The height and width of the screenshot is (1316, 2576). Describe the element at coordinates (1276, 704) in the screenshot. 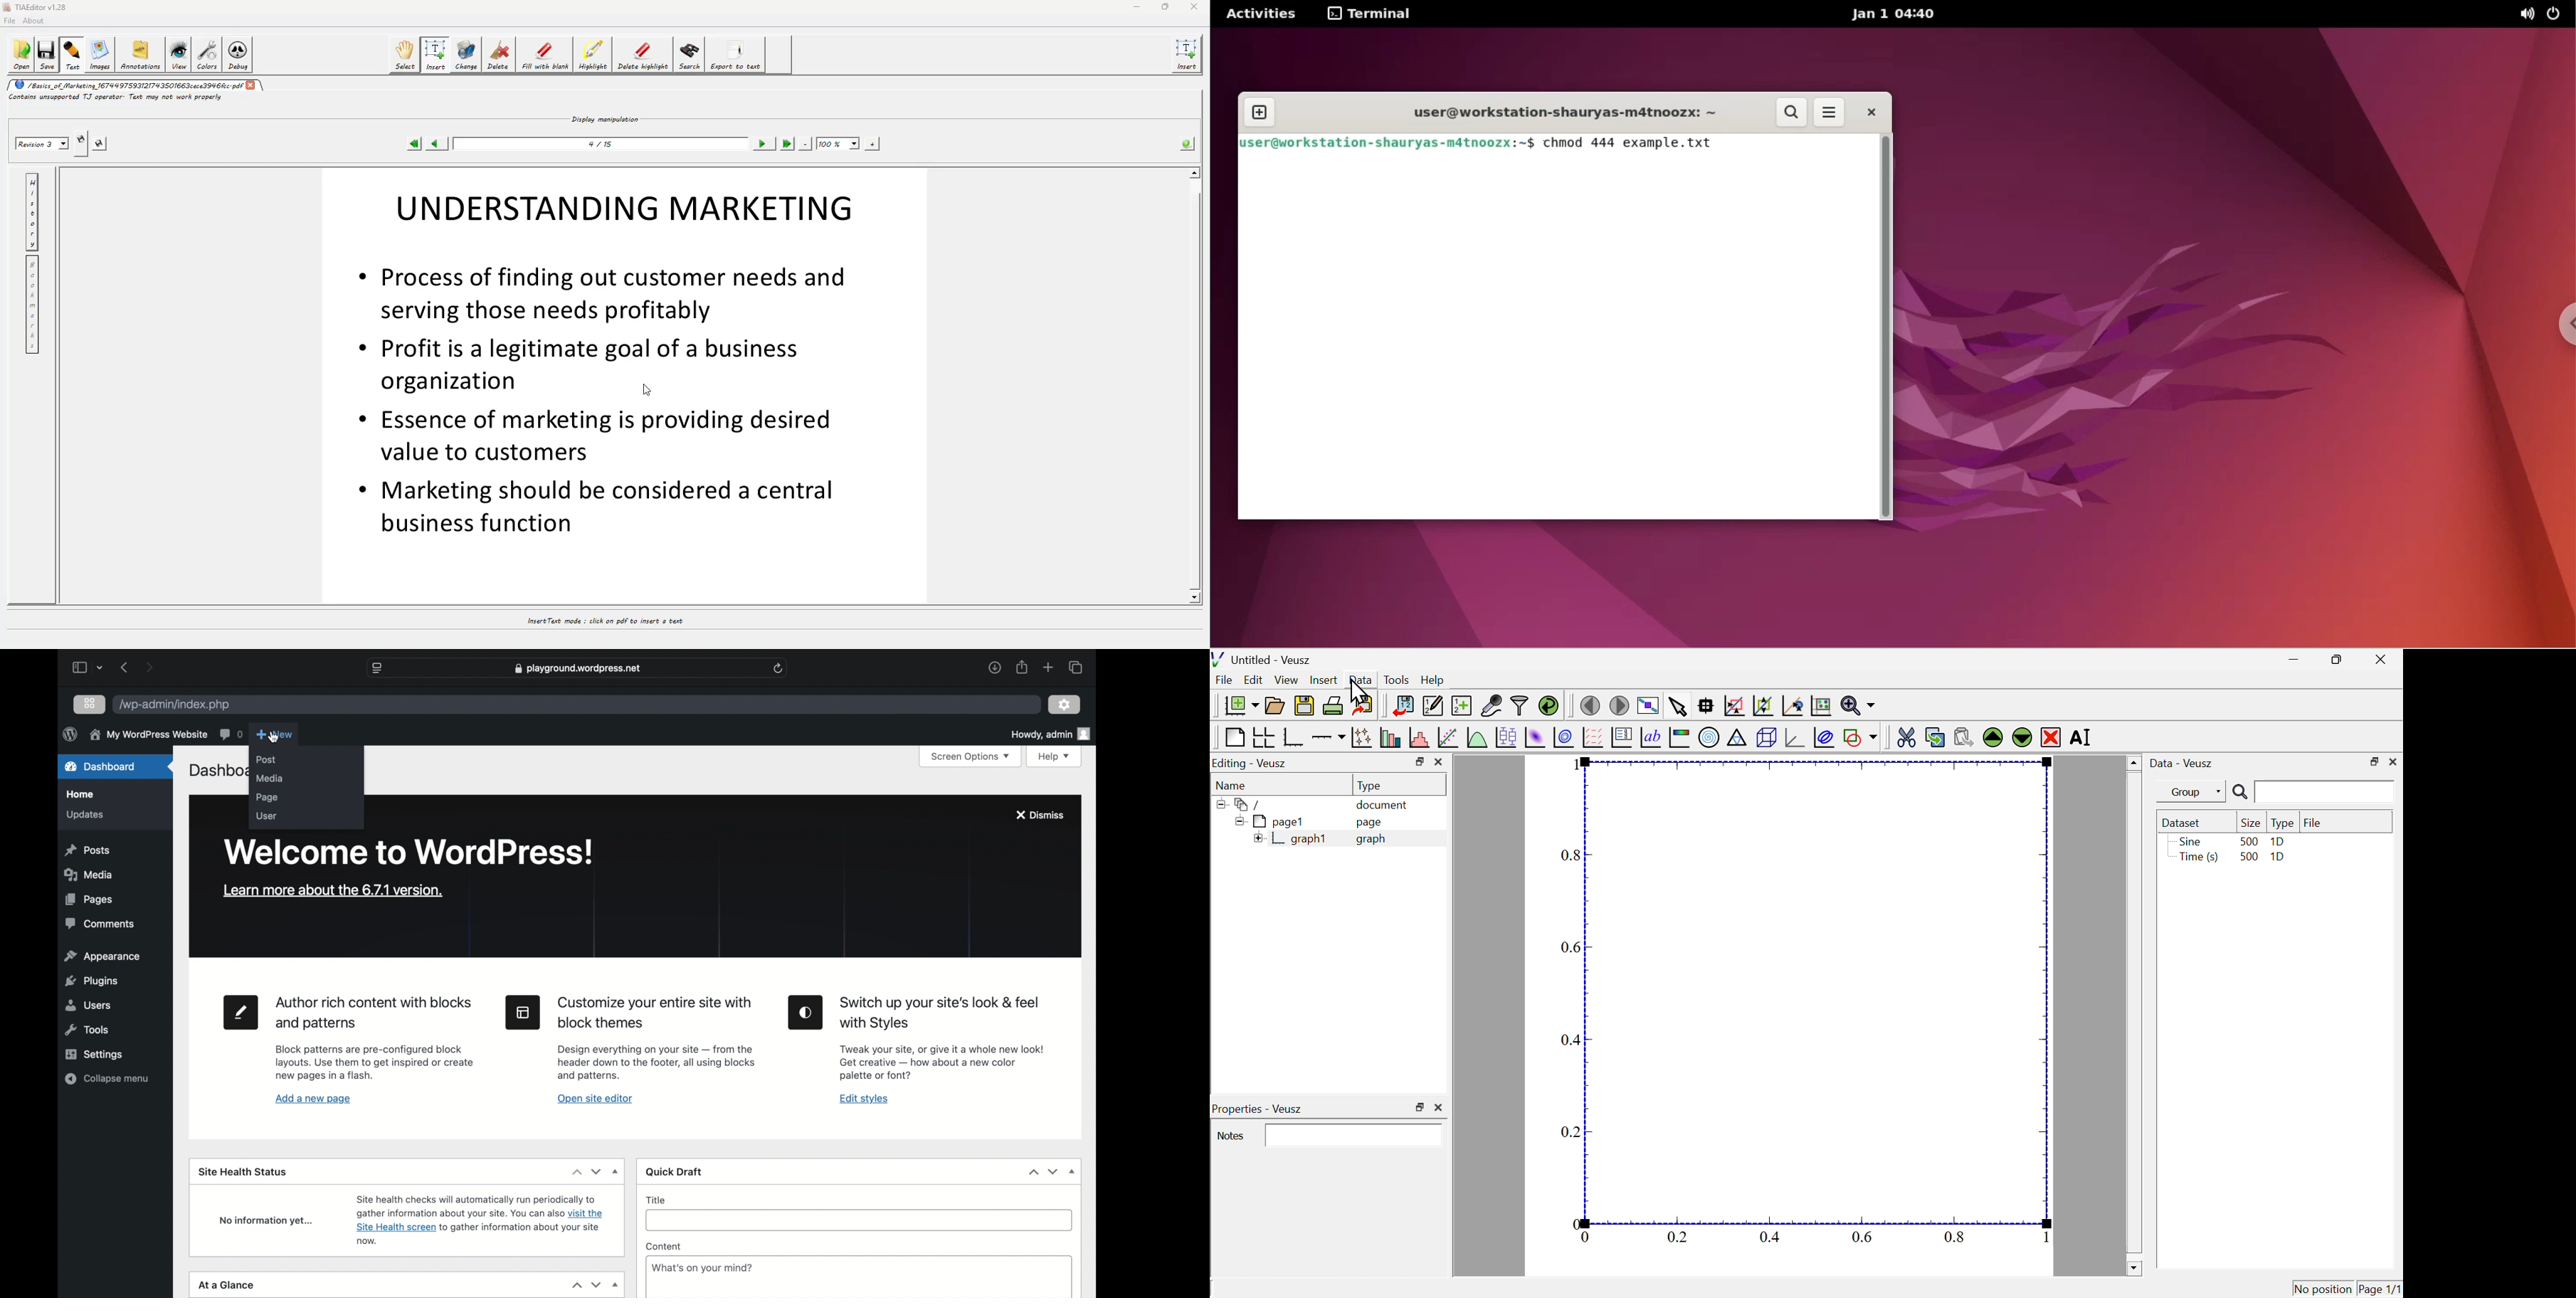

I see `open a document` at that location.